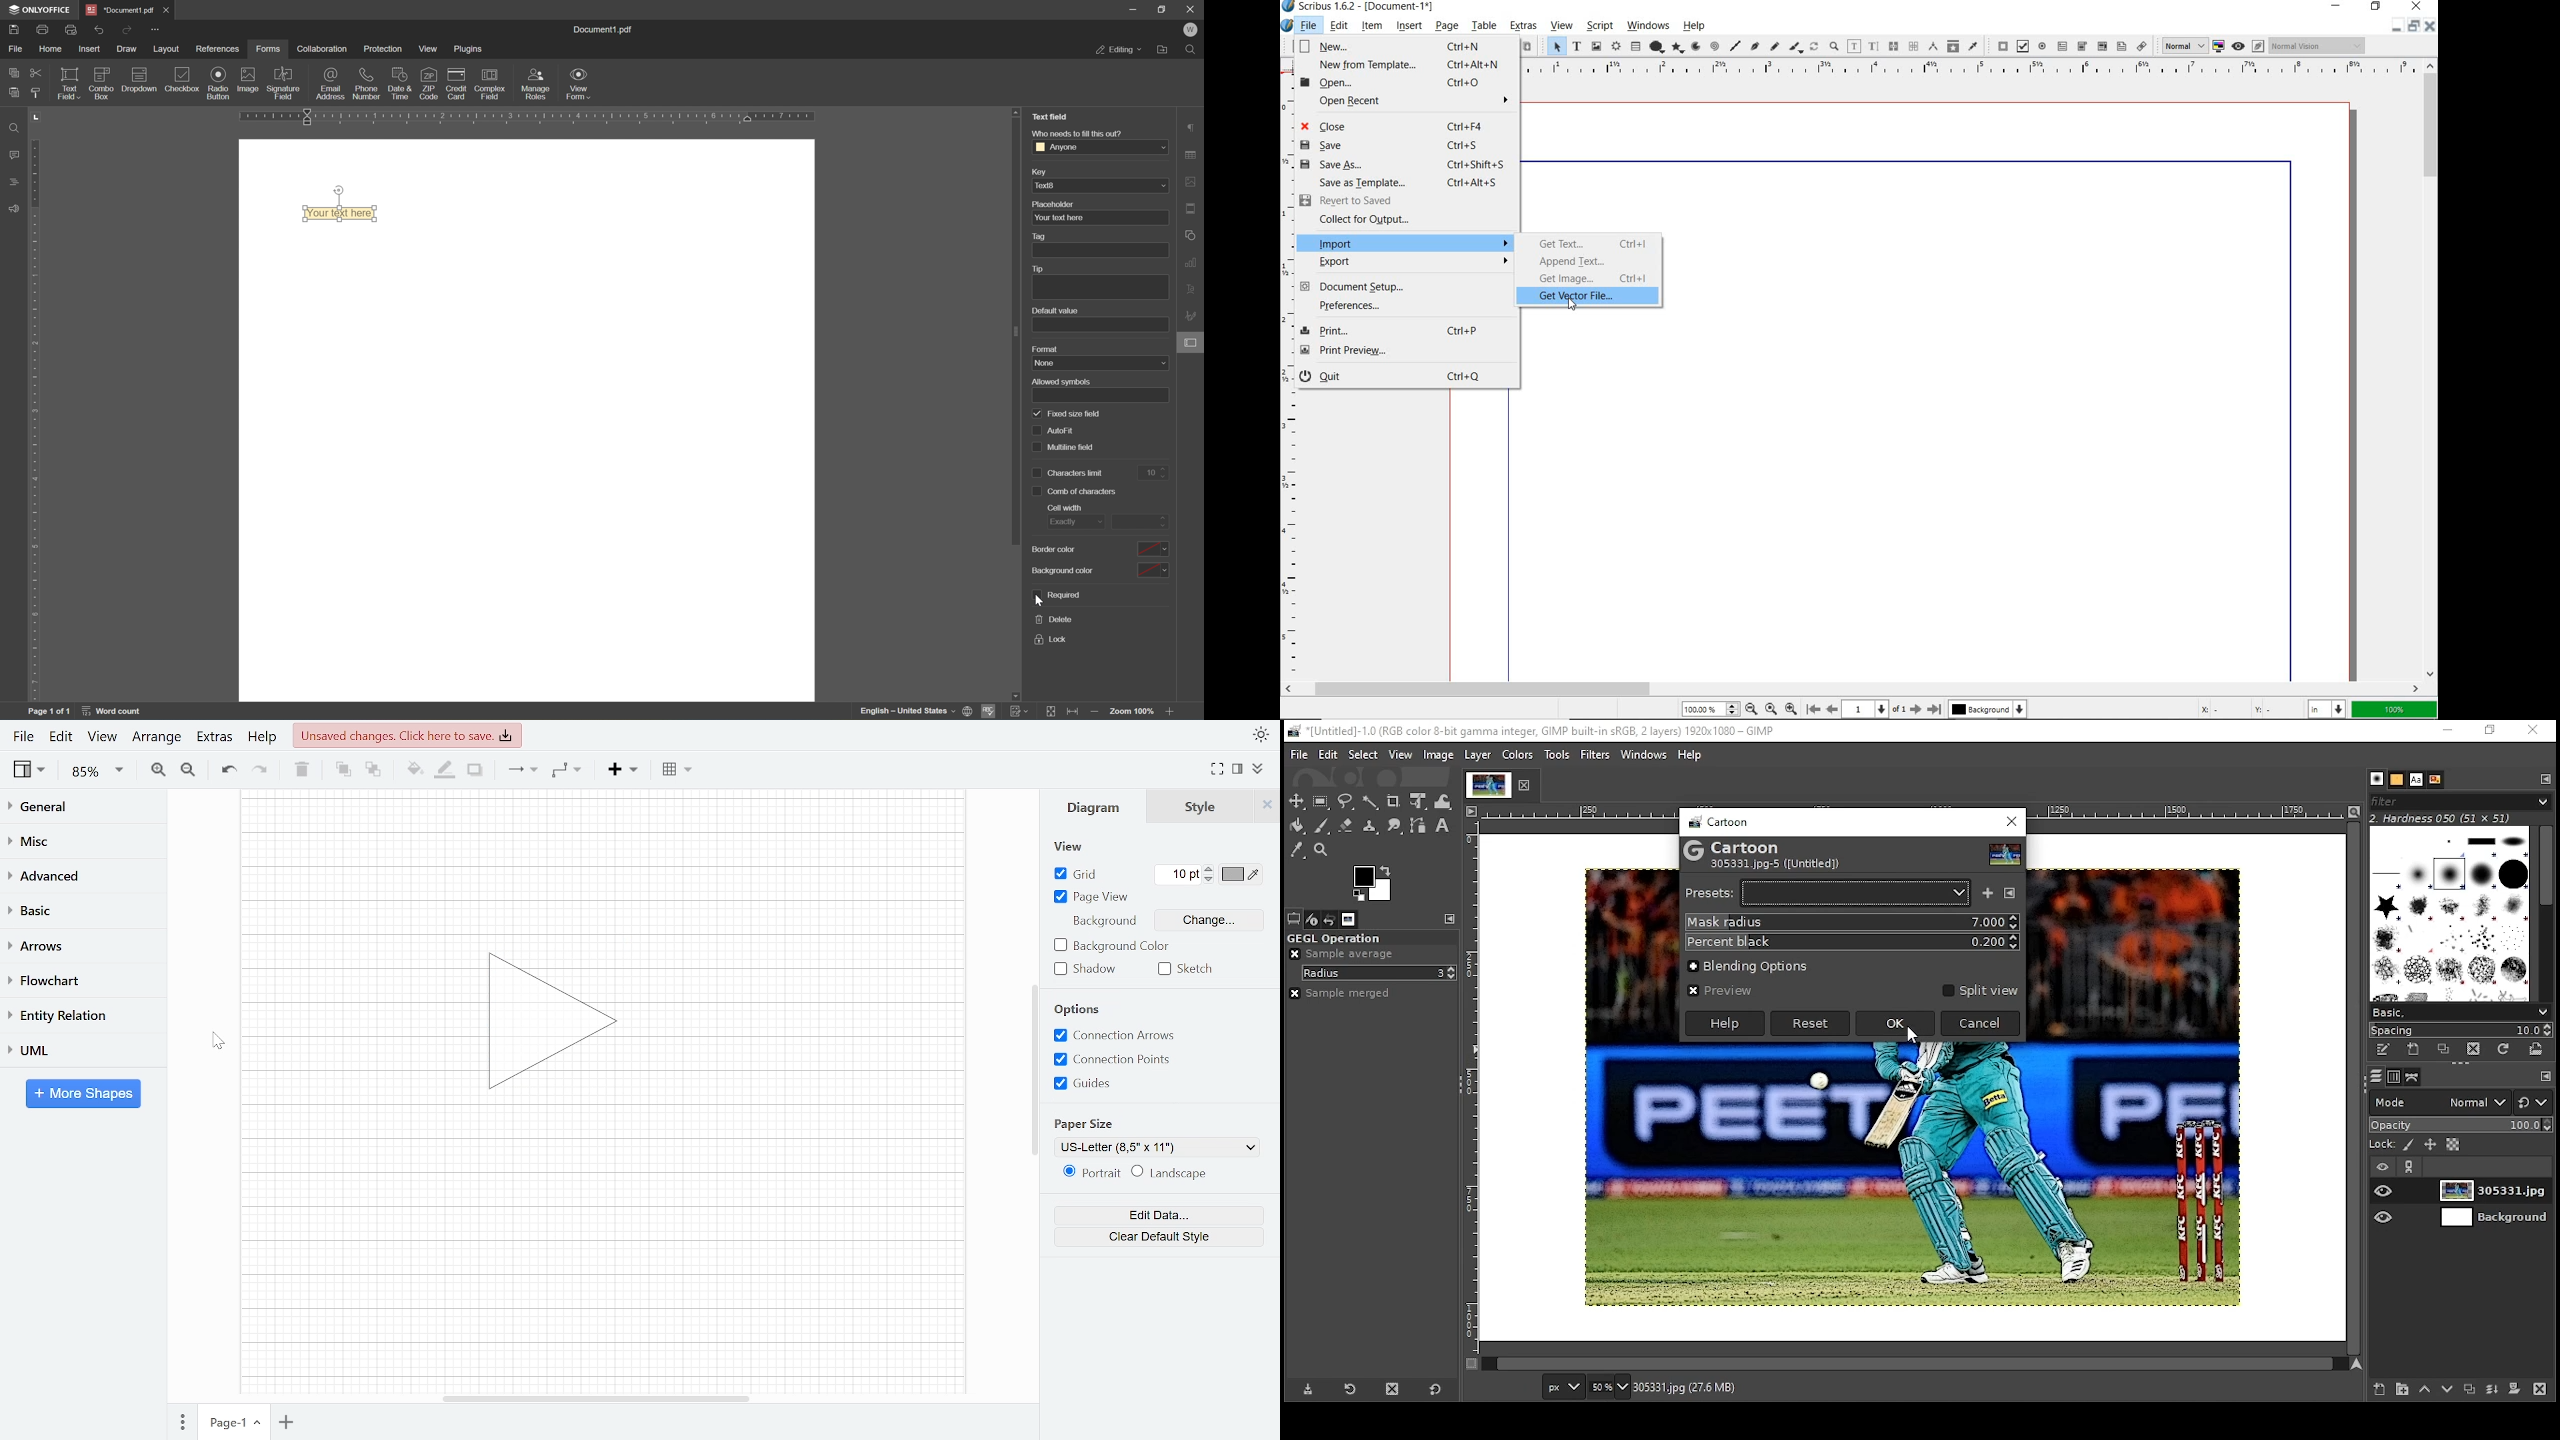 The width and height of the screenshot is (2576, 1456). What do you see at coordinates (2101, 46) in the screenshot?
I see `pdf combo box` at bounding box center [2101, 46].